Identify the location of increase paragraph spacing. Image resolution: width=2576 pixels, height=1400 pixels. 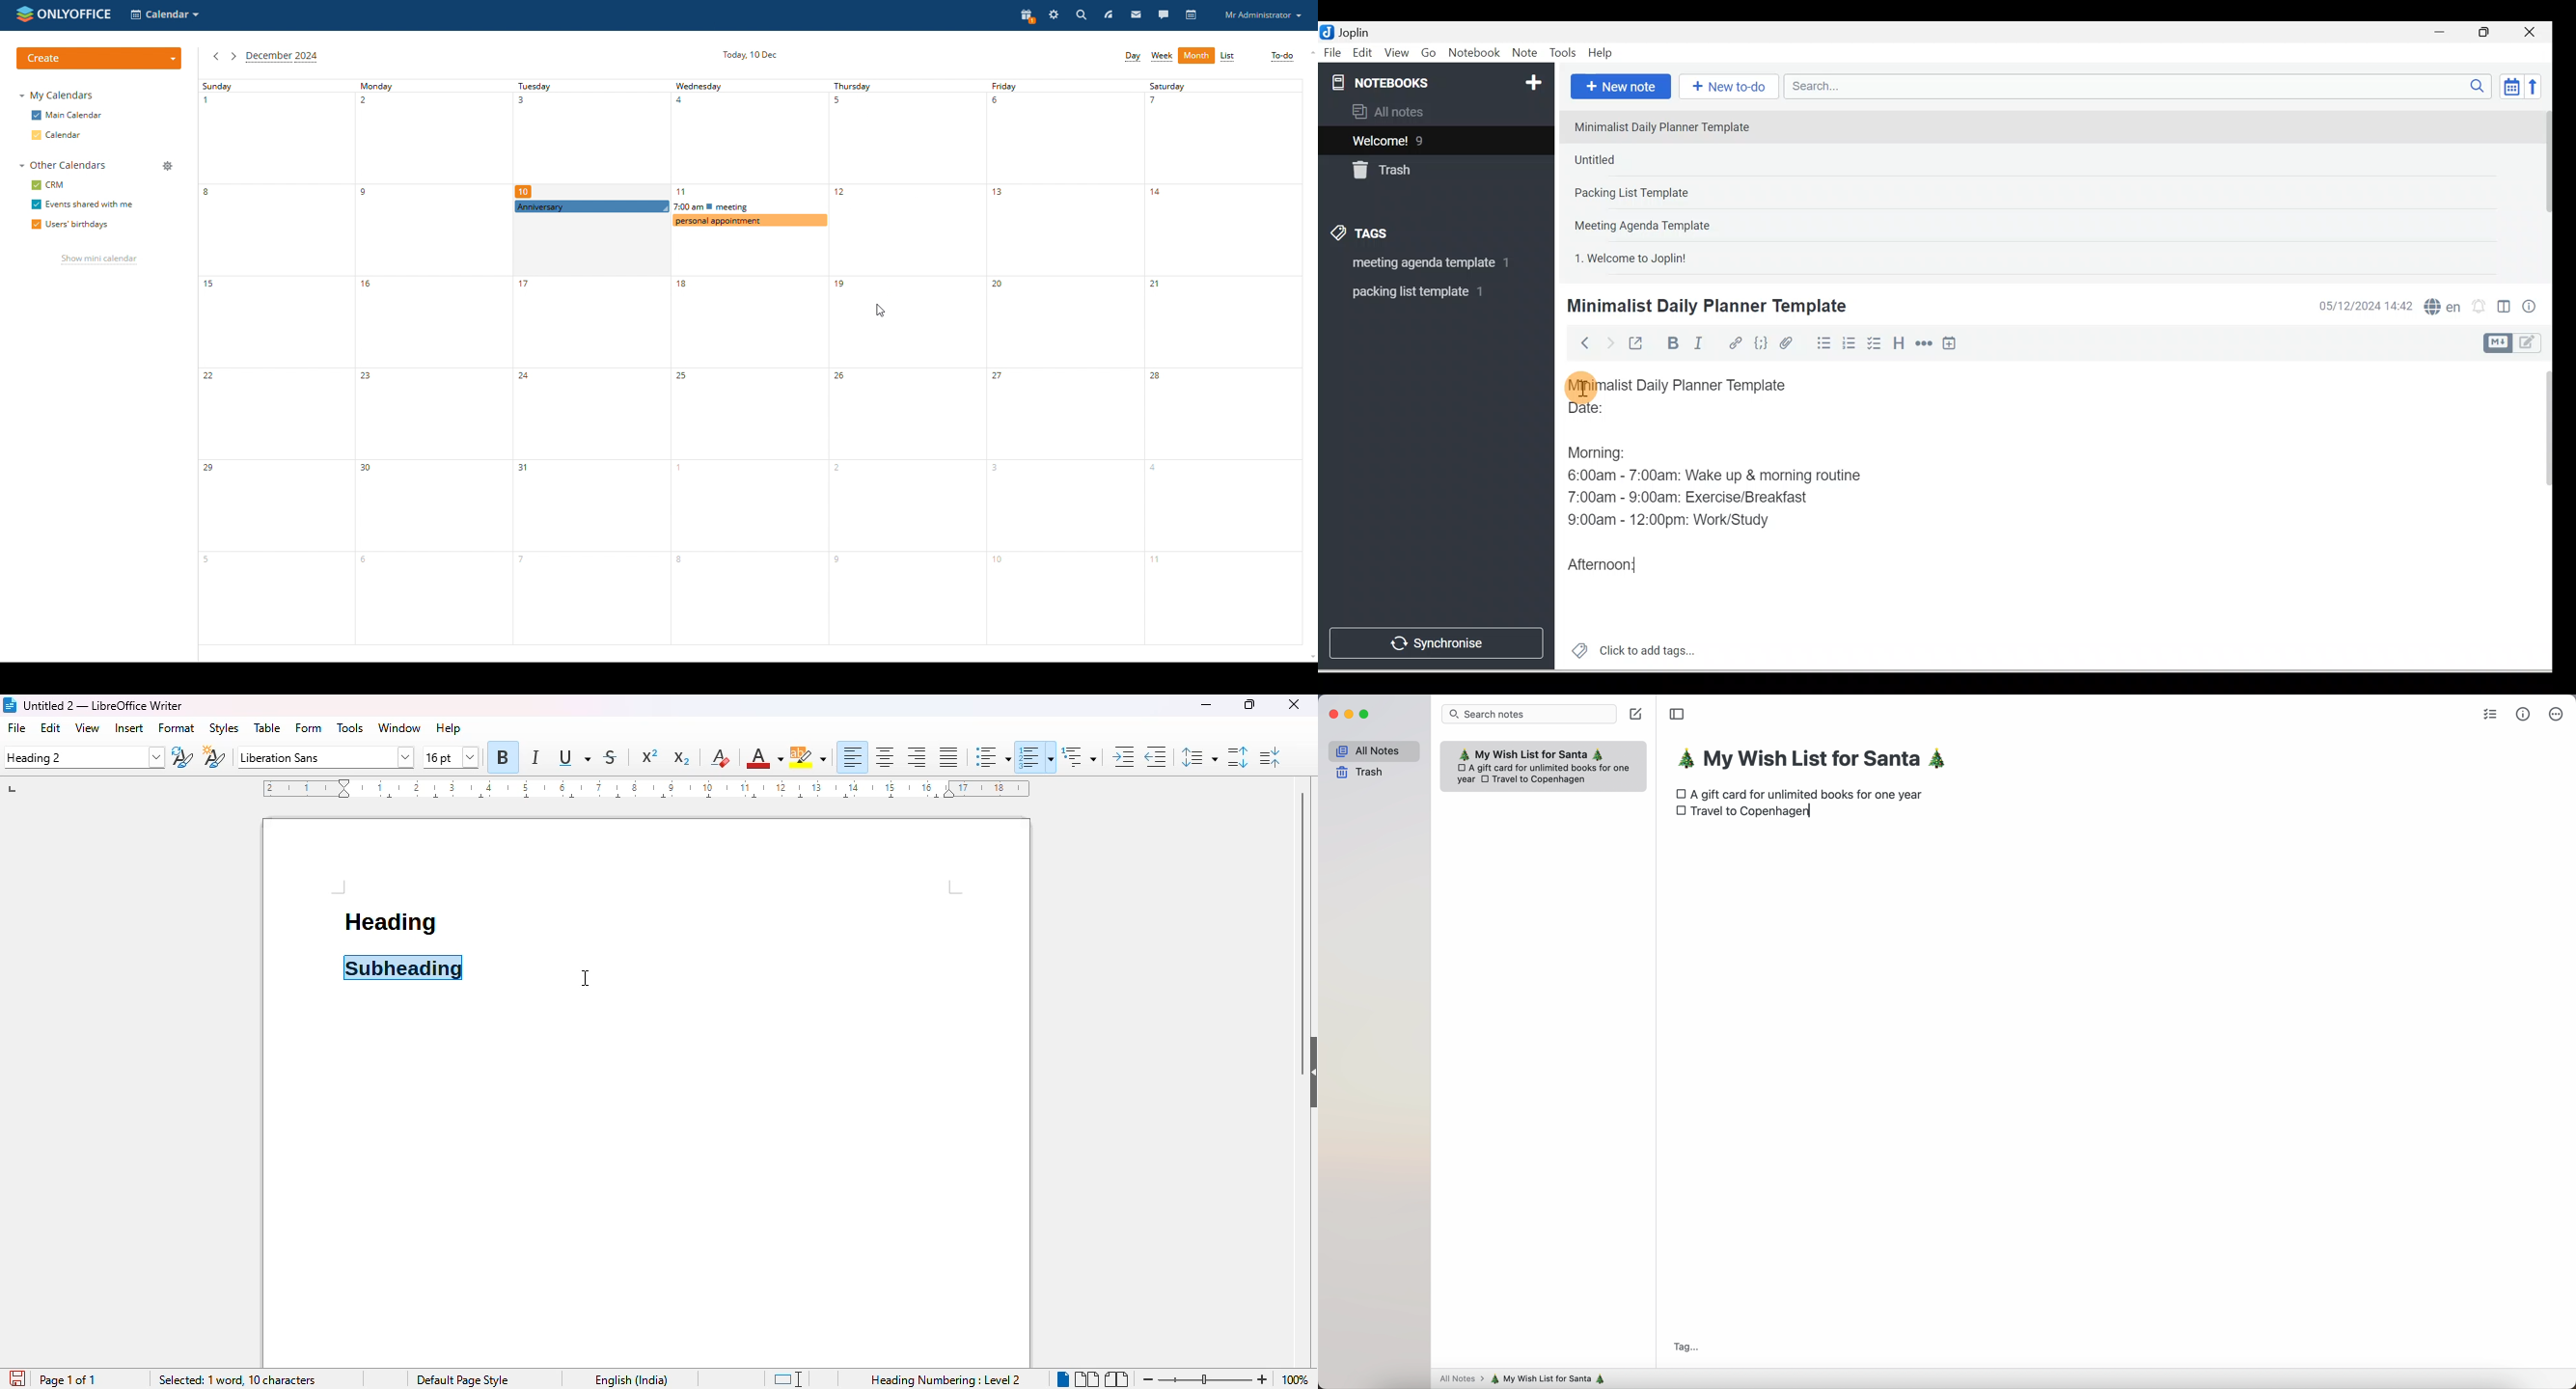
(1238, 757).